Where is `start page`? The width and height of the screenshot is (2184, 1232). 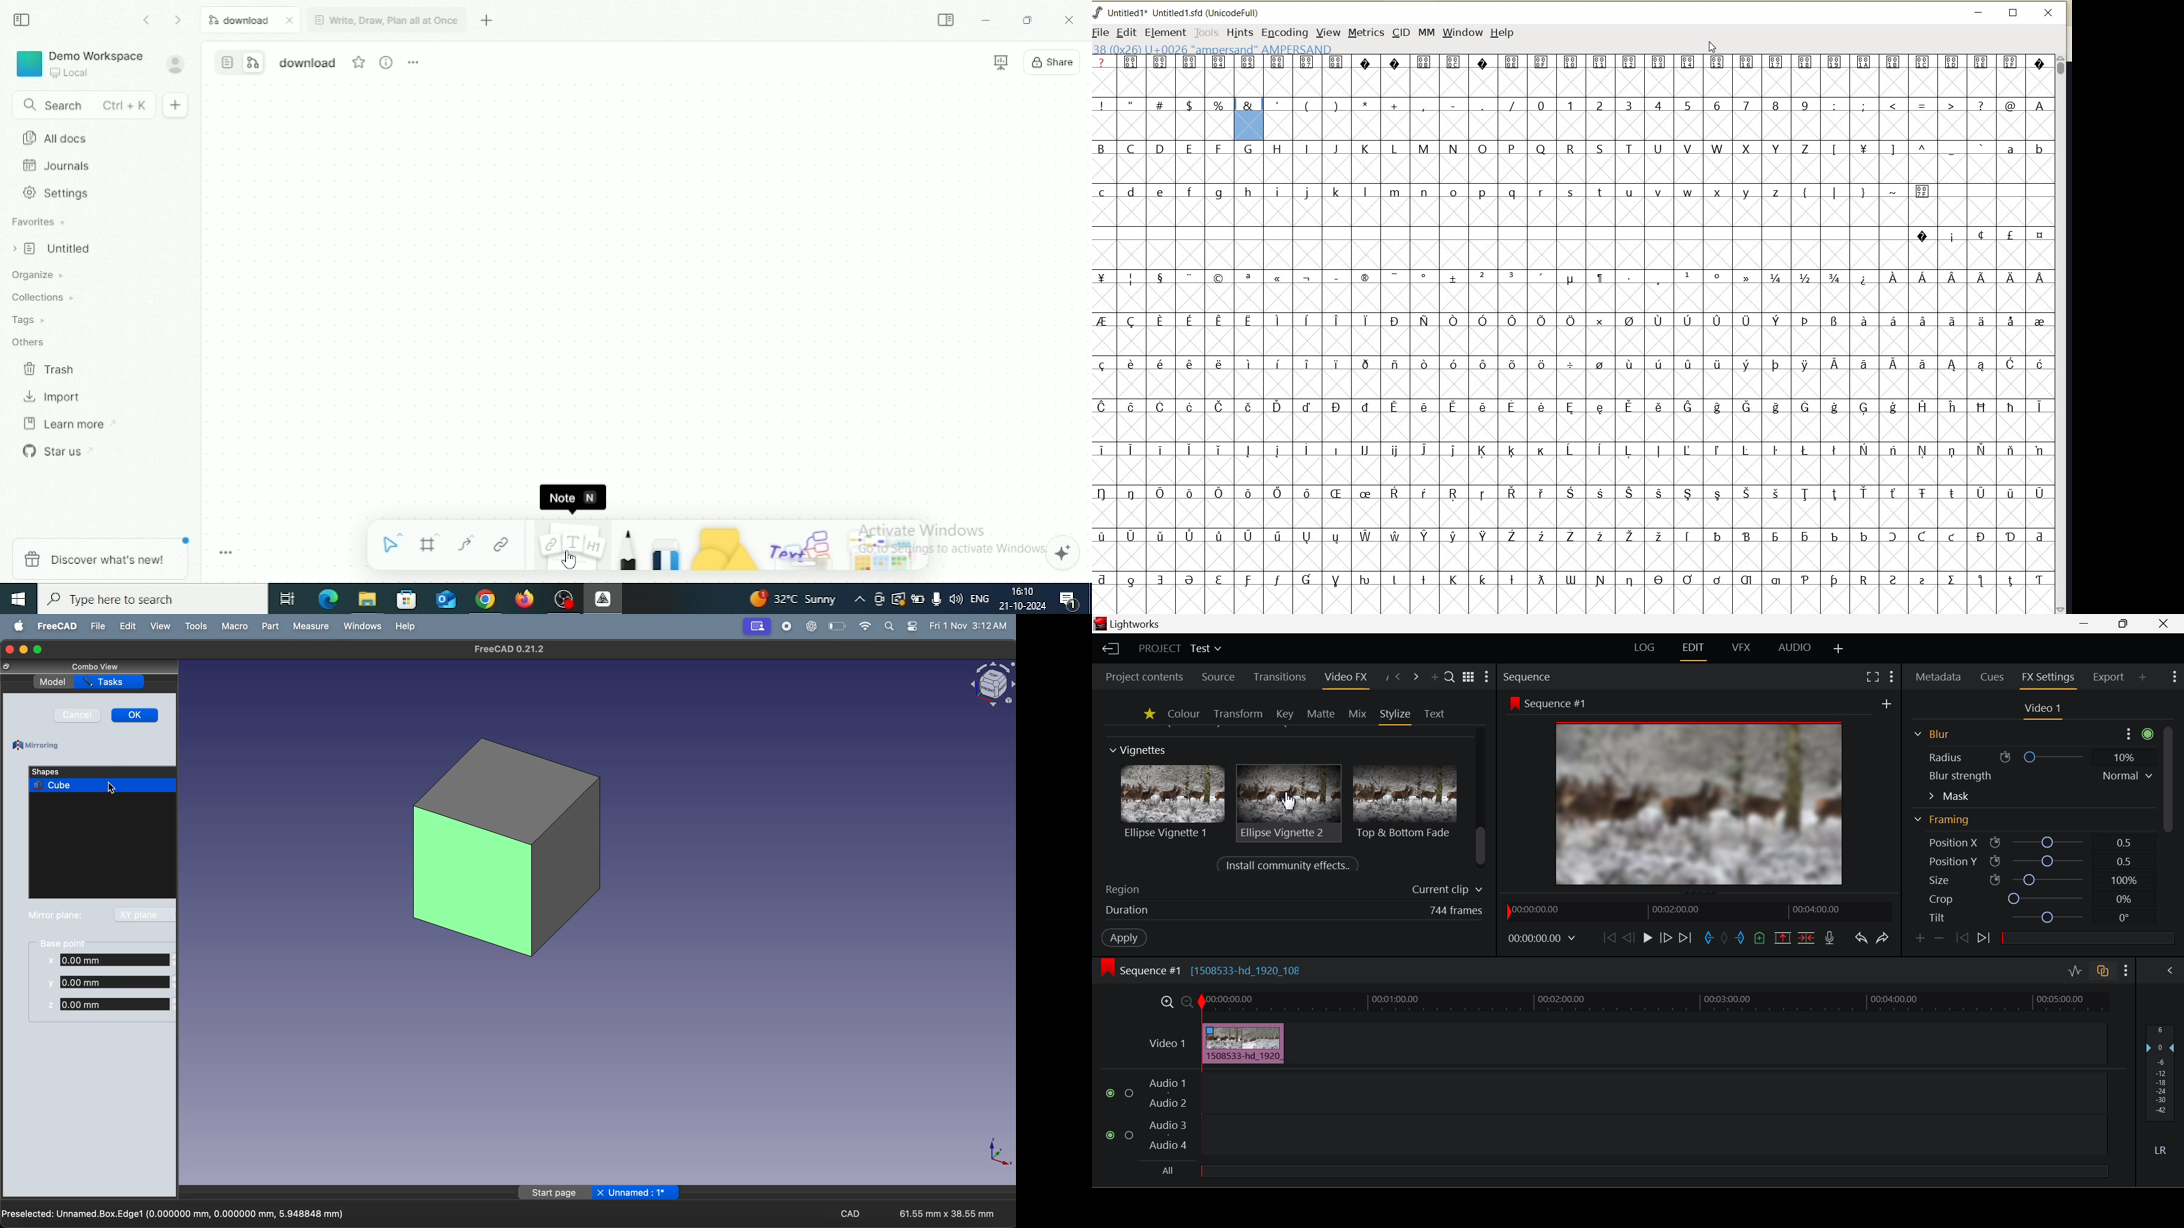
start page is located at coordinates (554, 1193).